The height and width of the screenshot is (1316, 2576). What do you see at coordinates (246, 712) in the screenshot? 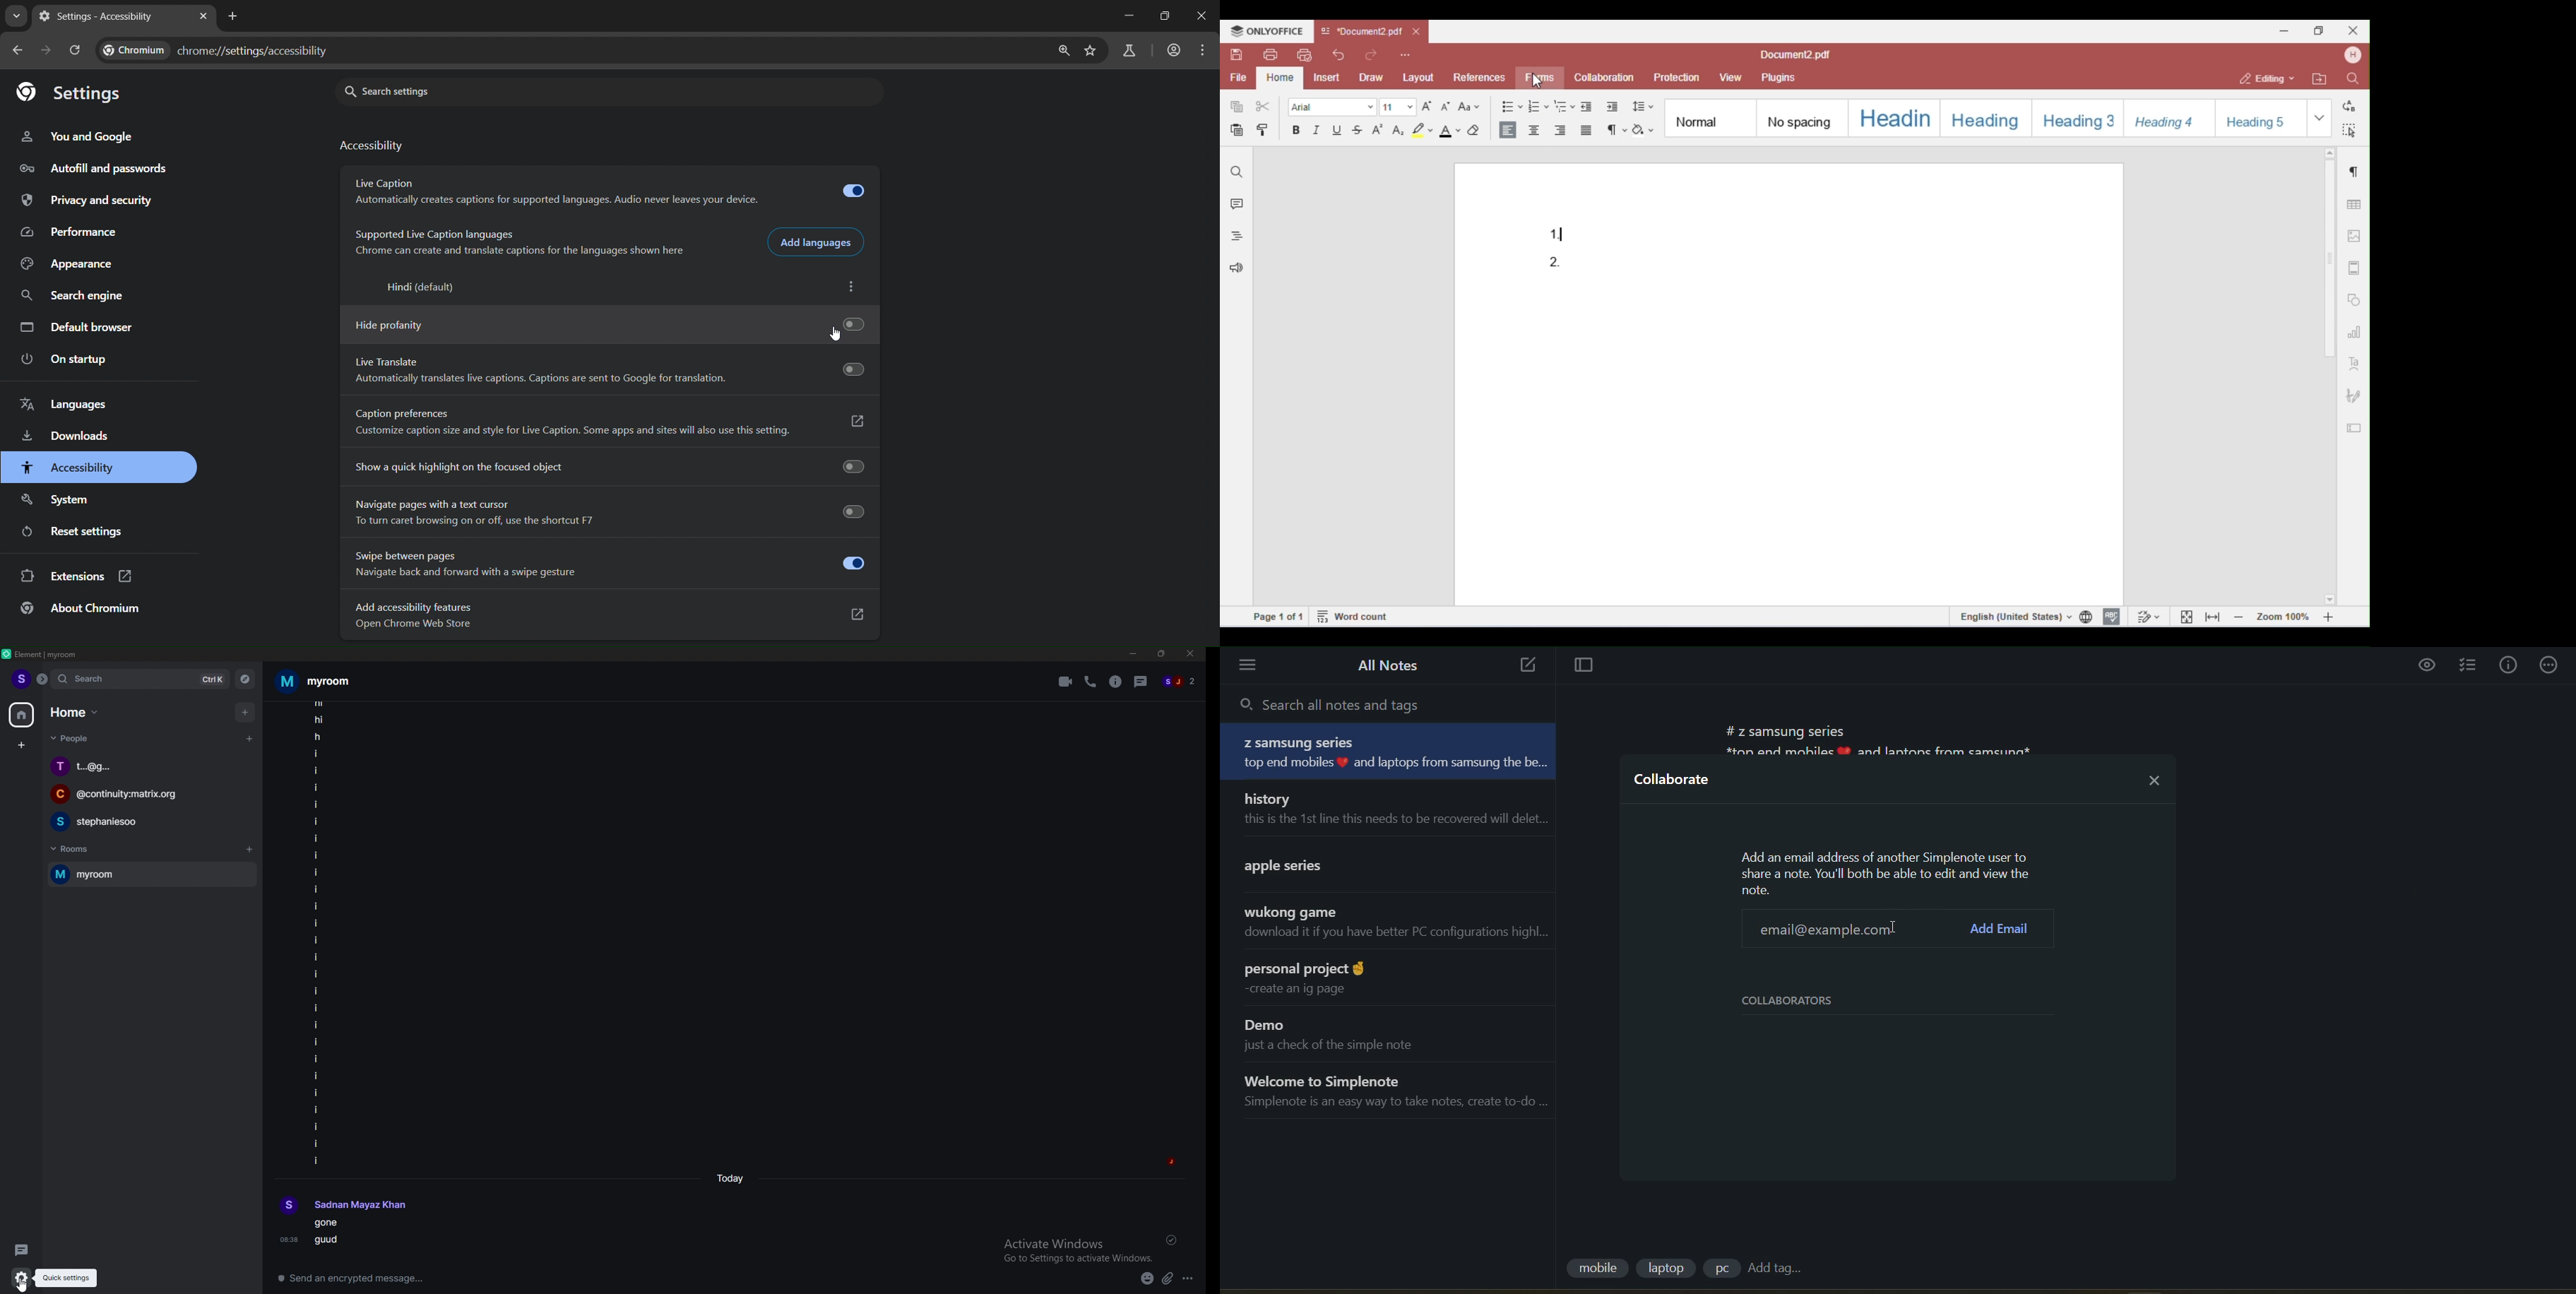
I see `add` at bounding box center [246, 712].